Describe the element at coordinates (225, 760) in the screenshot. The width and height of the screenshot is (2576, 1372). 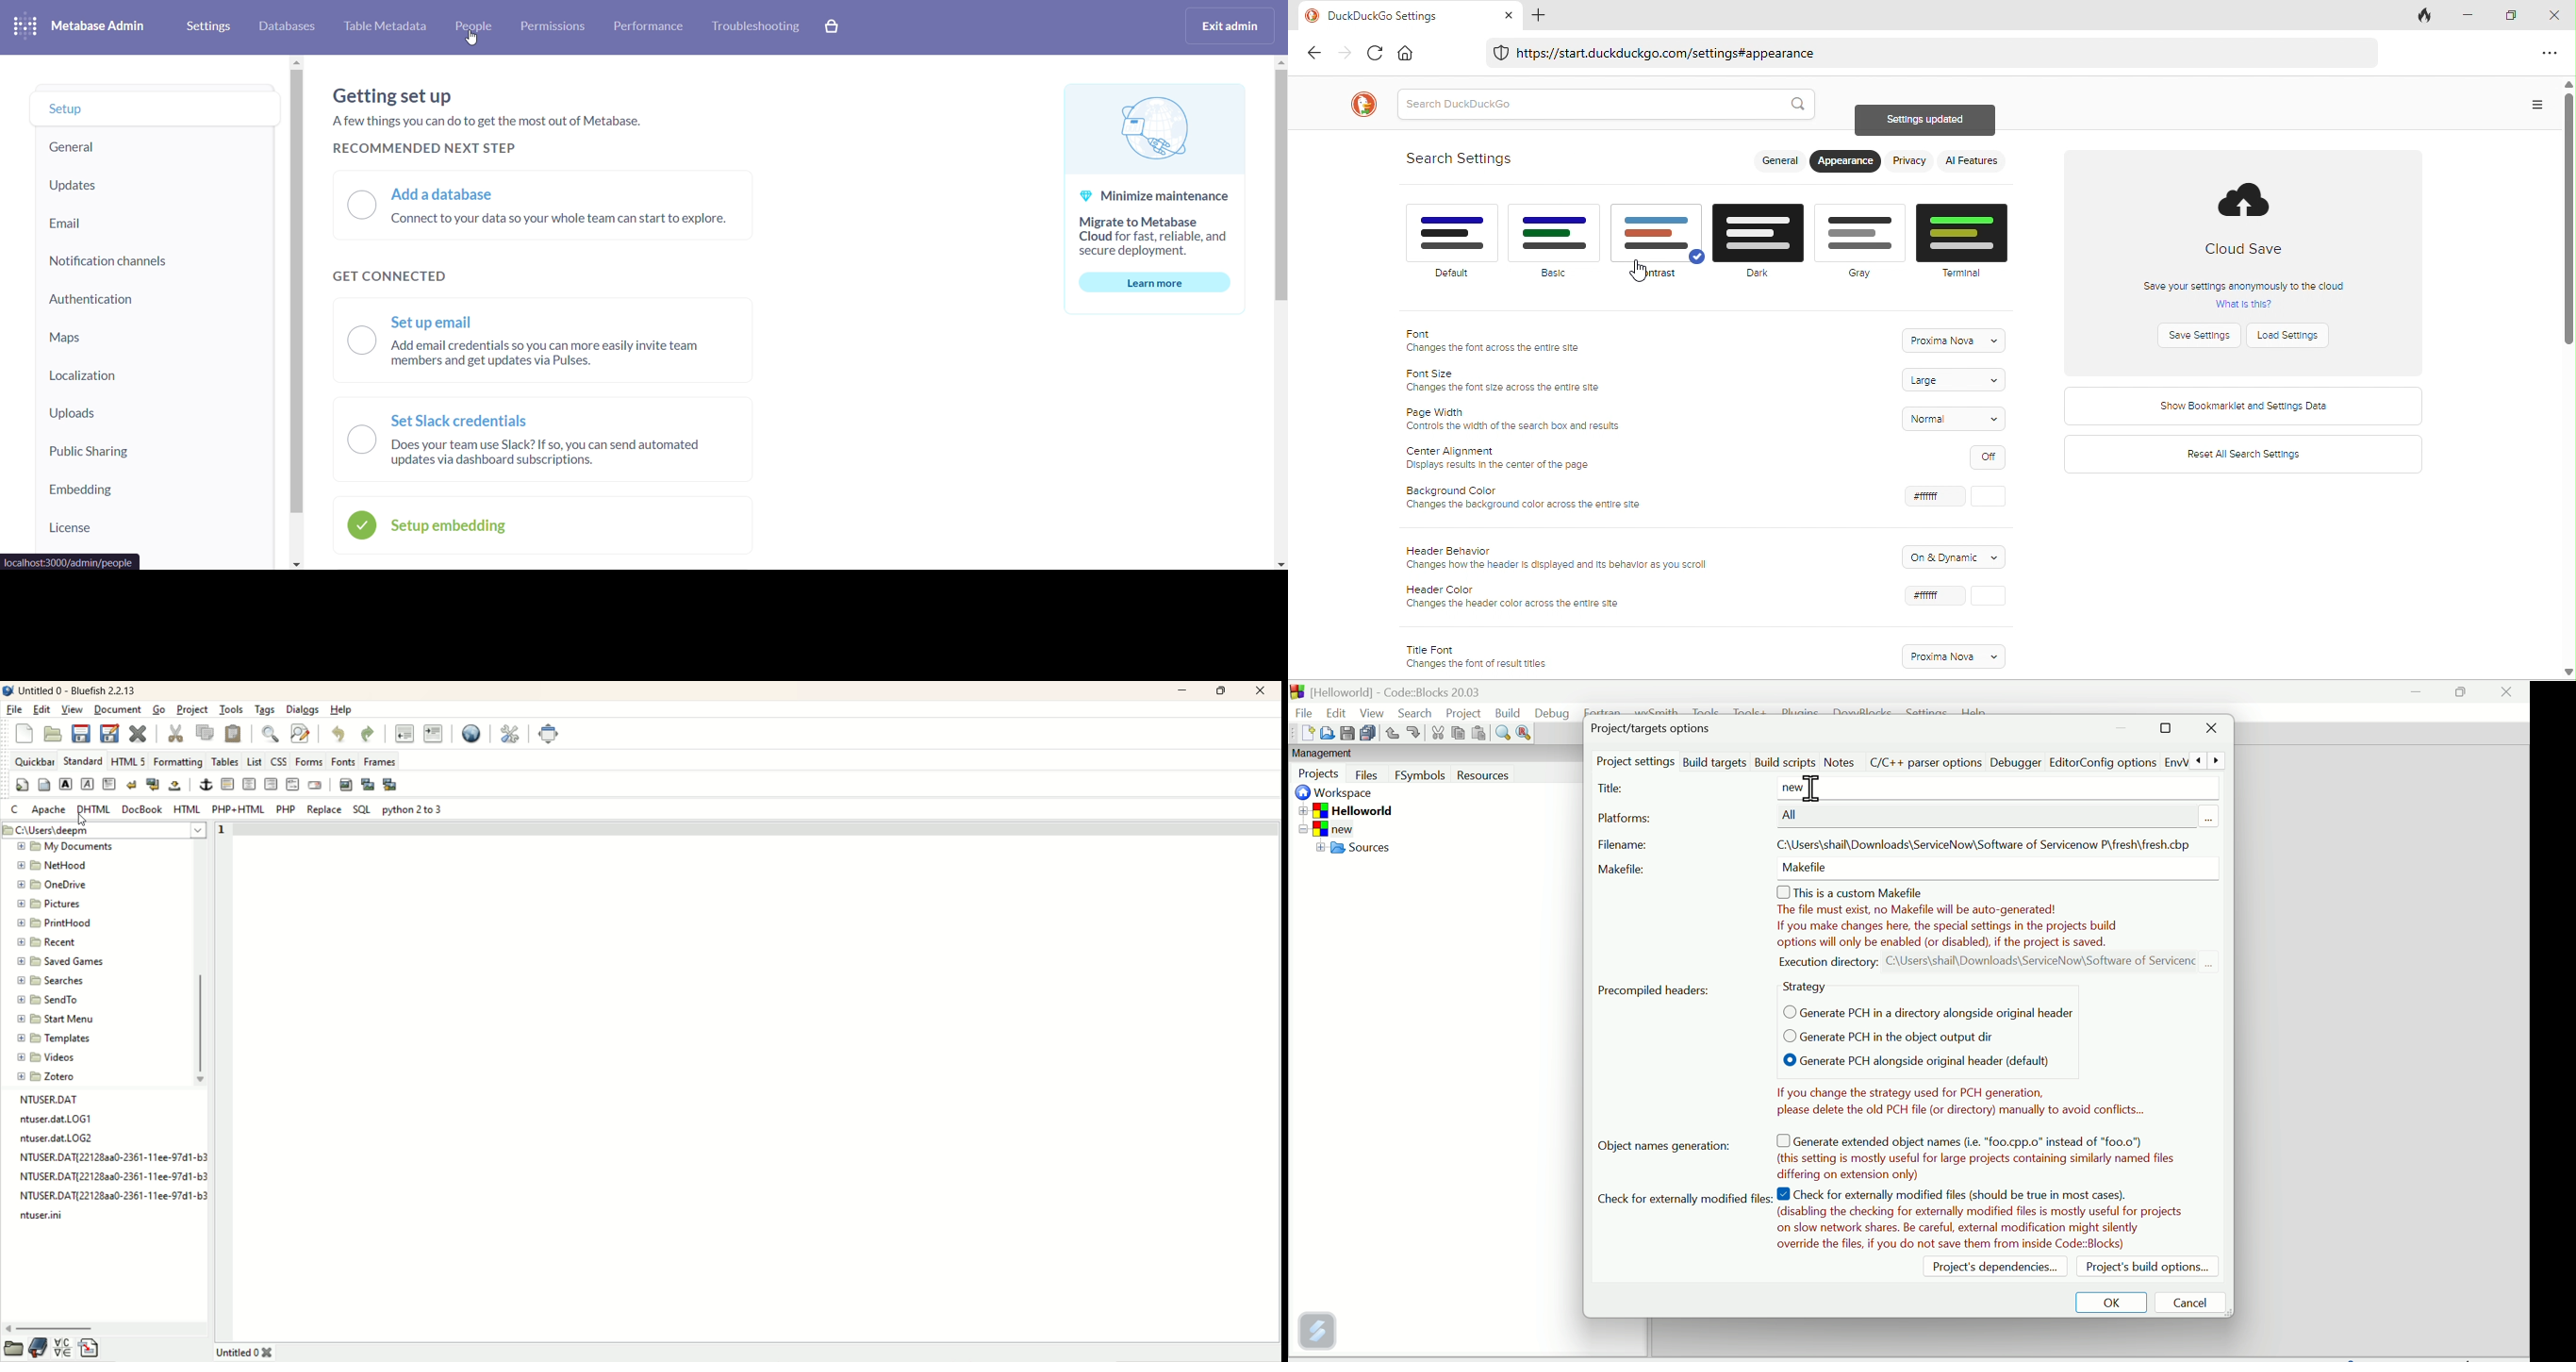
I see `tables` at that location.